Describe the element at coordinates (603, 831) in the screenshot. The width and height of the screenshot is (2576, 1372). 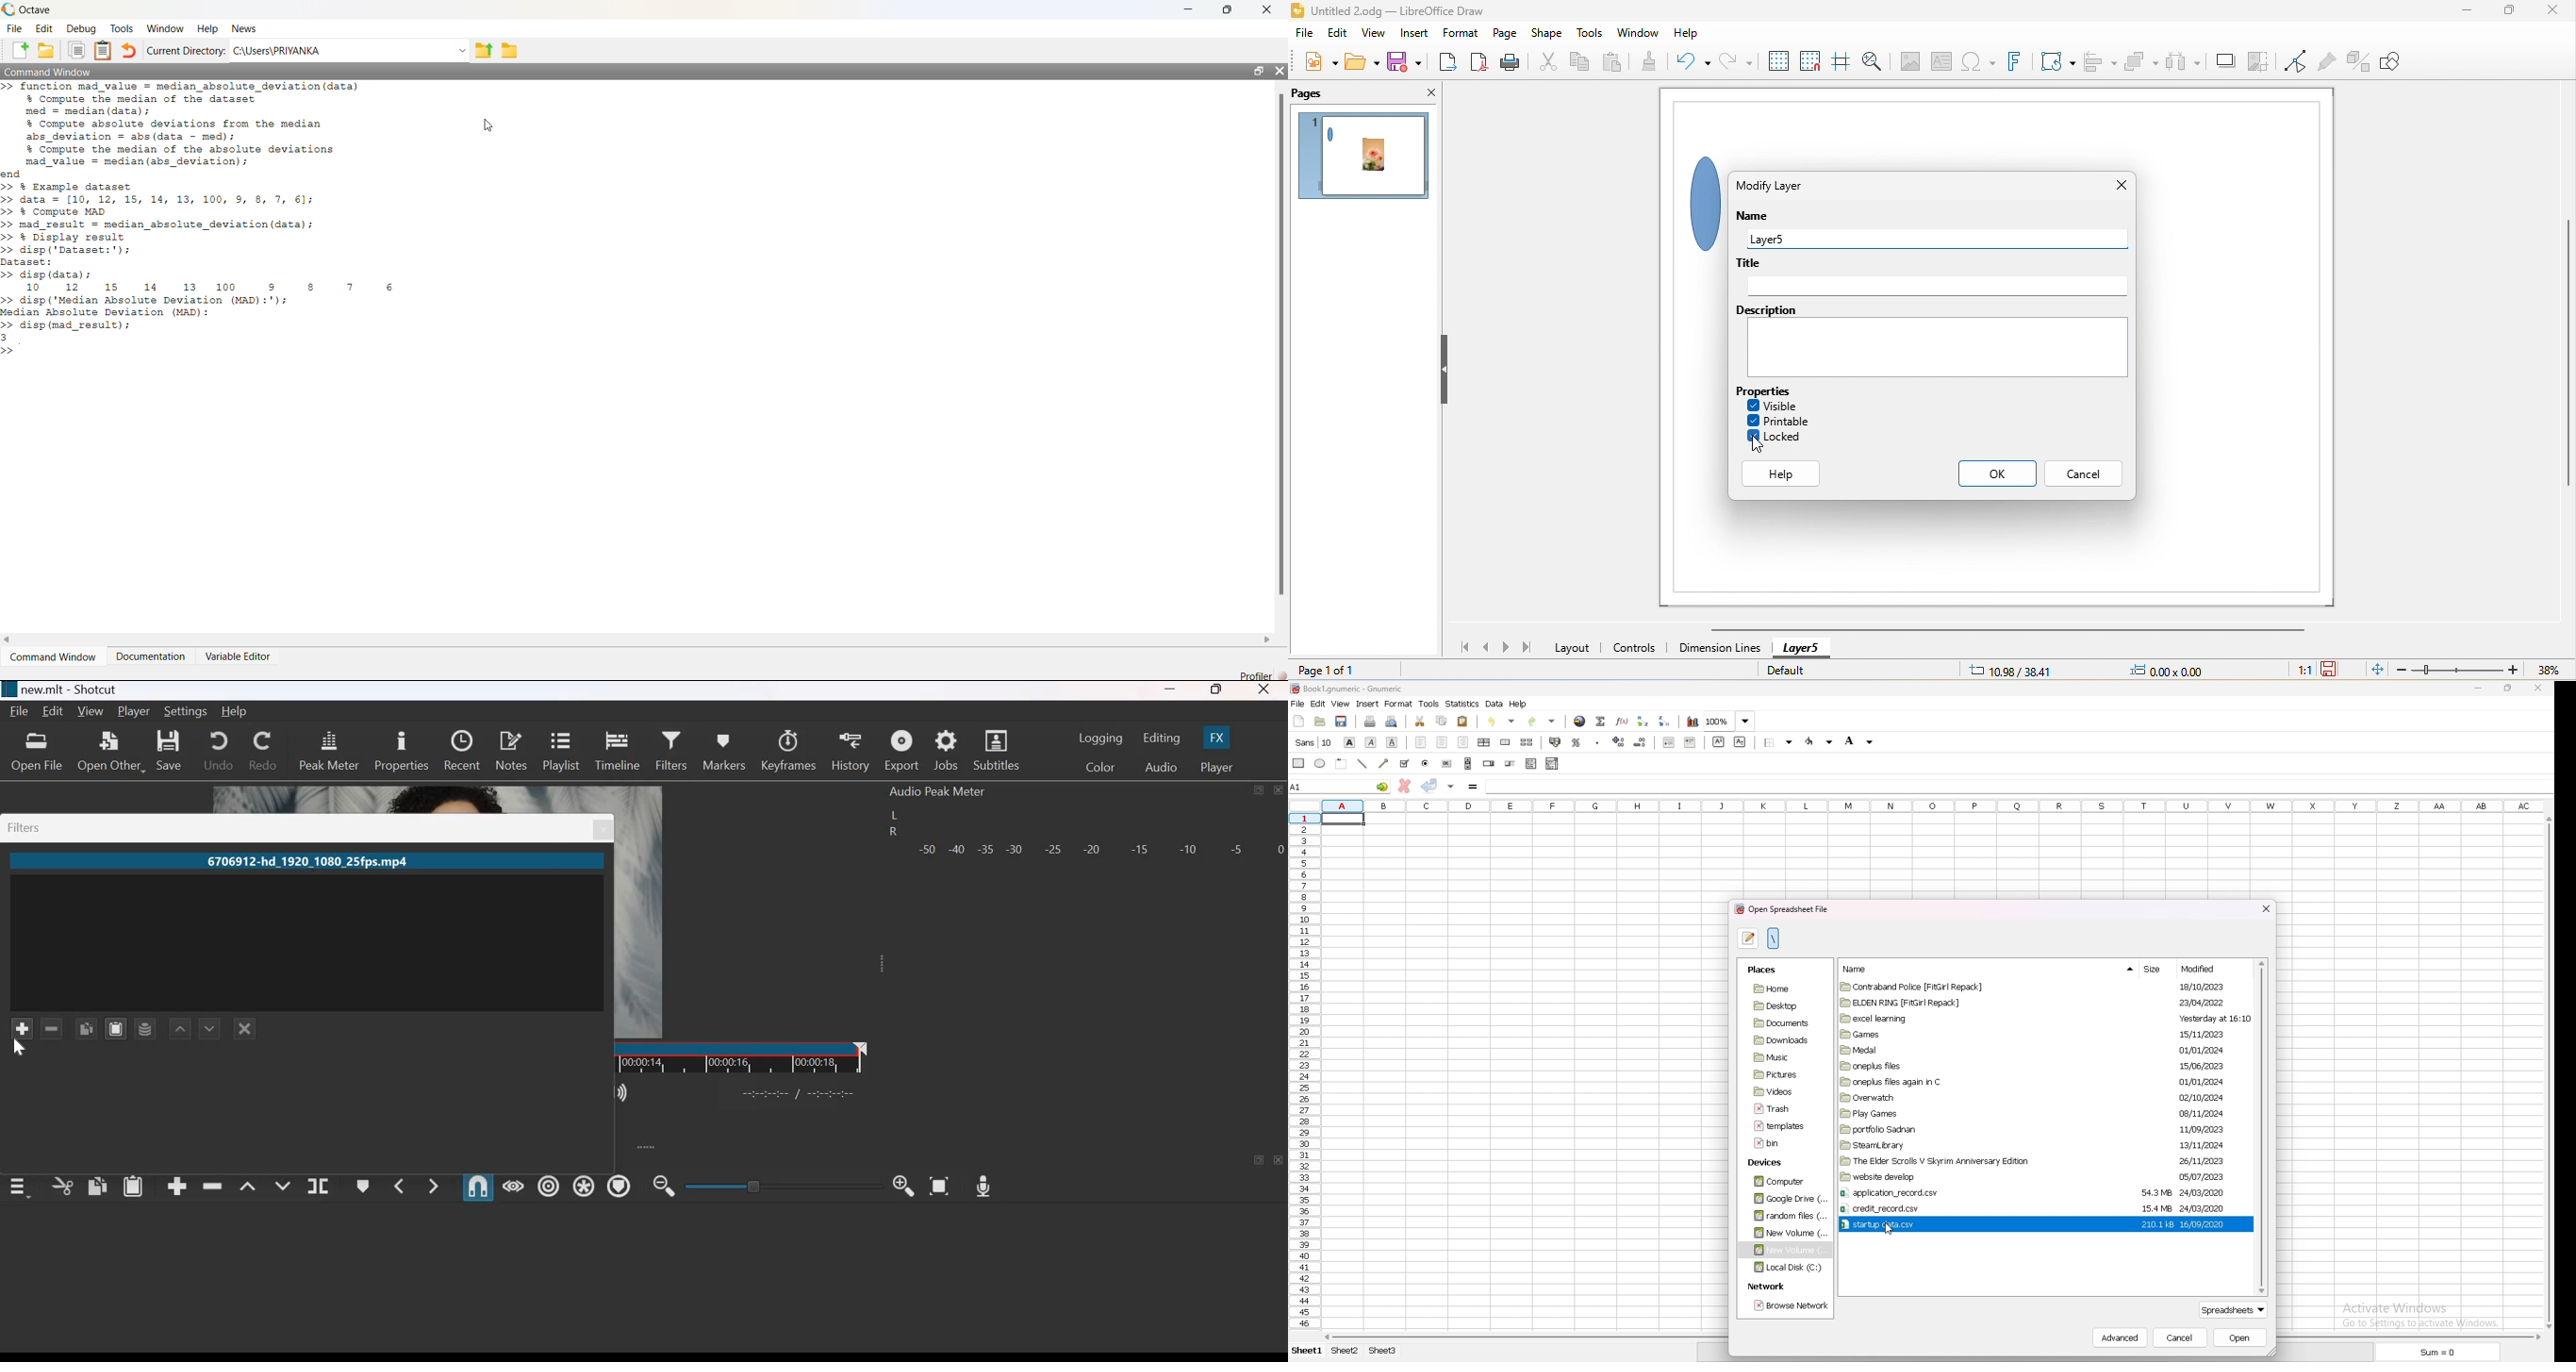
I see `` at that location.